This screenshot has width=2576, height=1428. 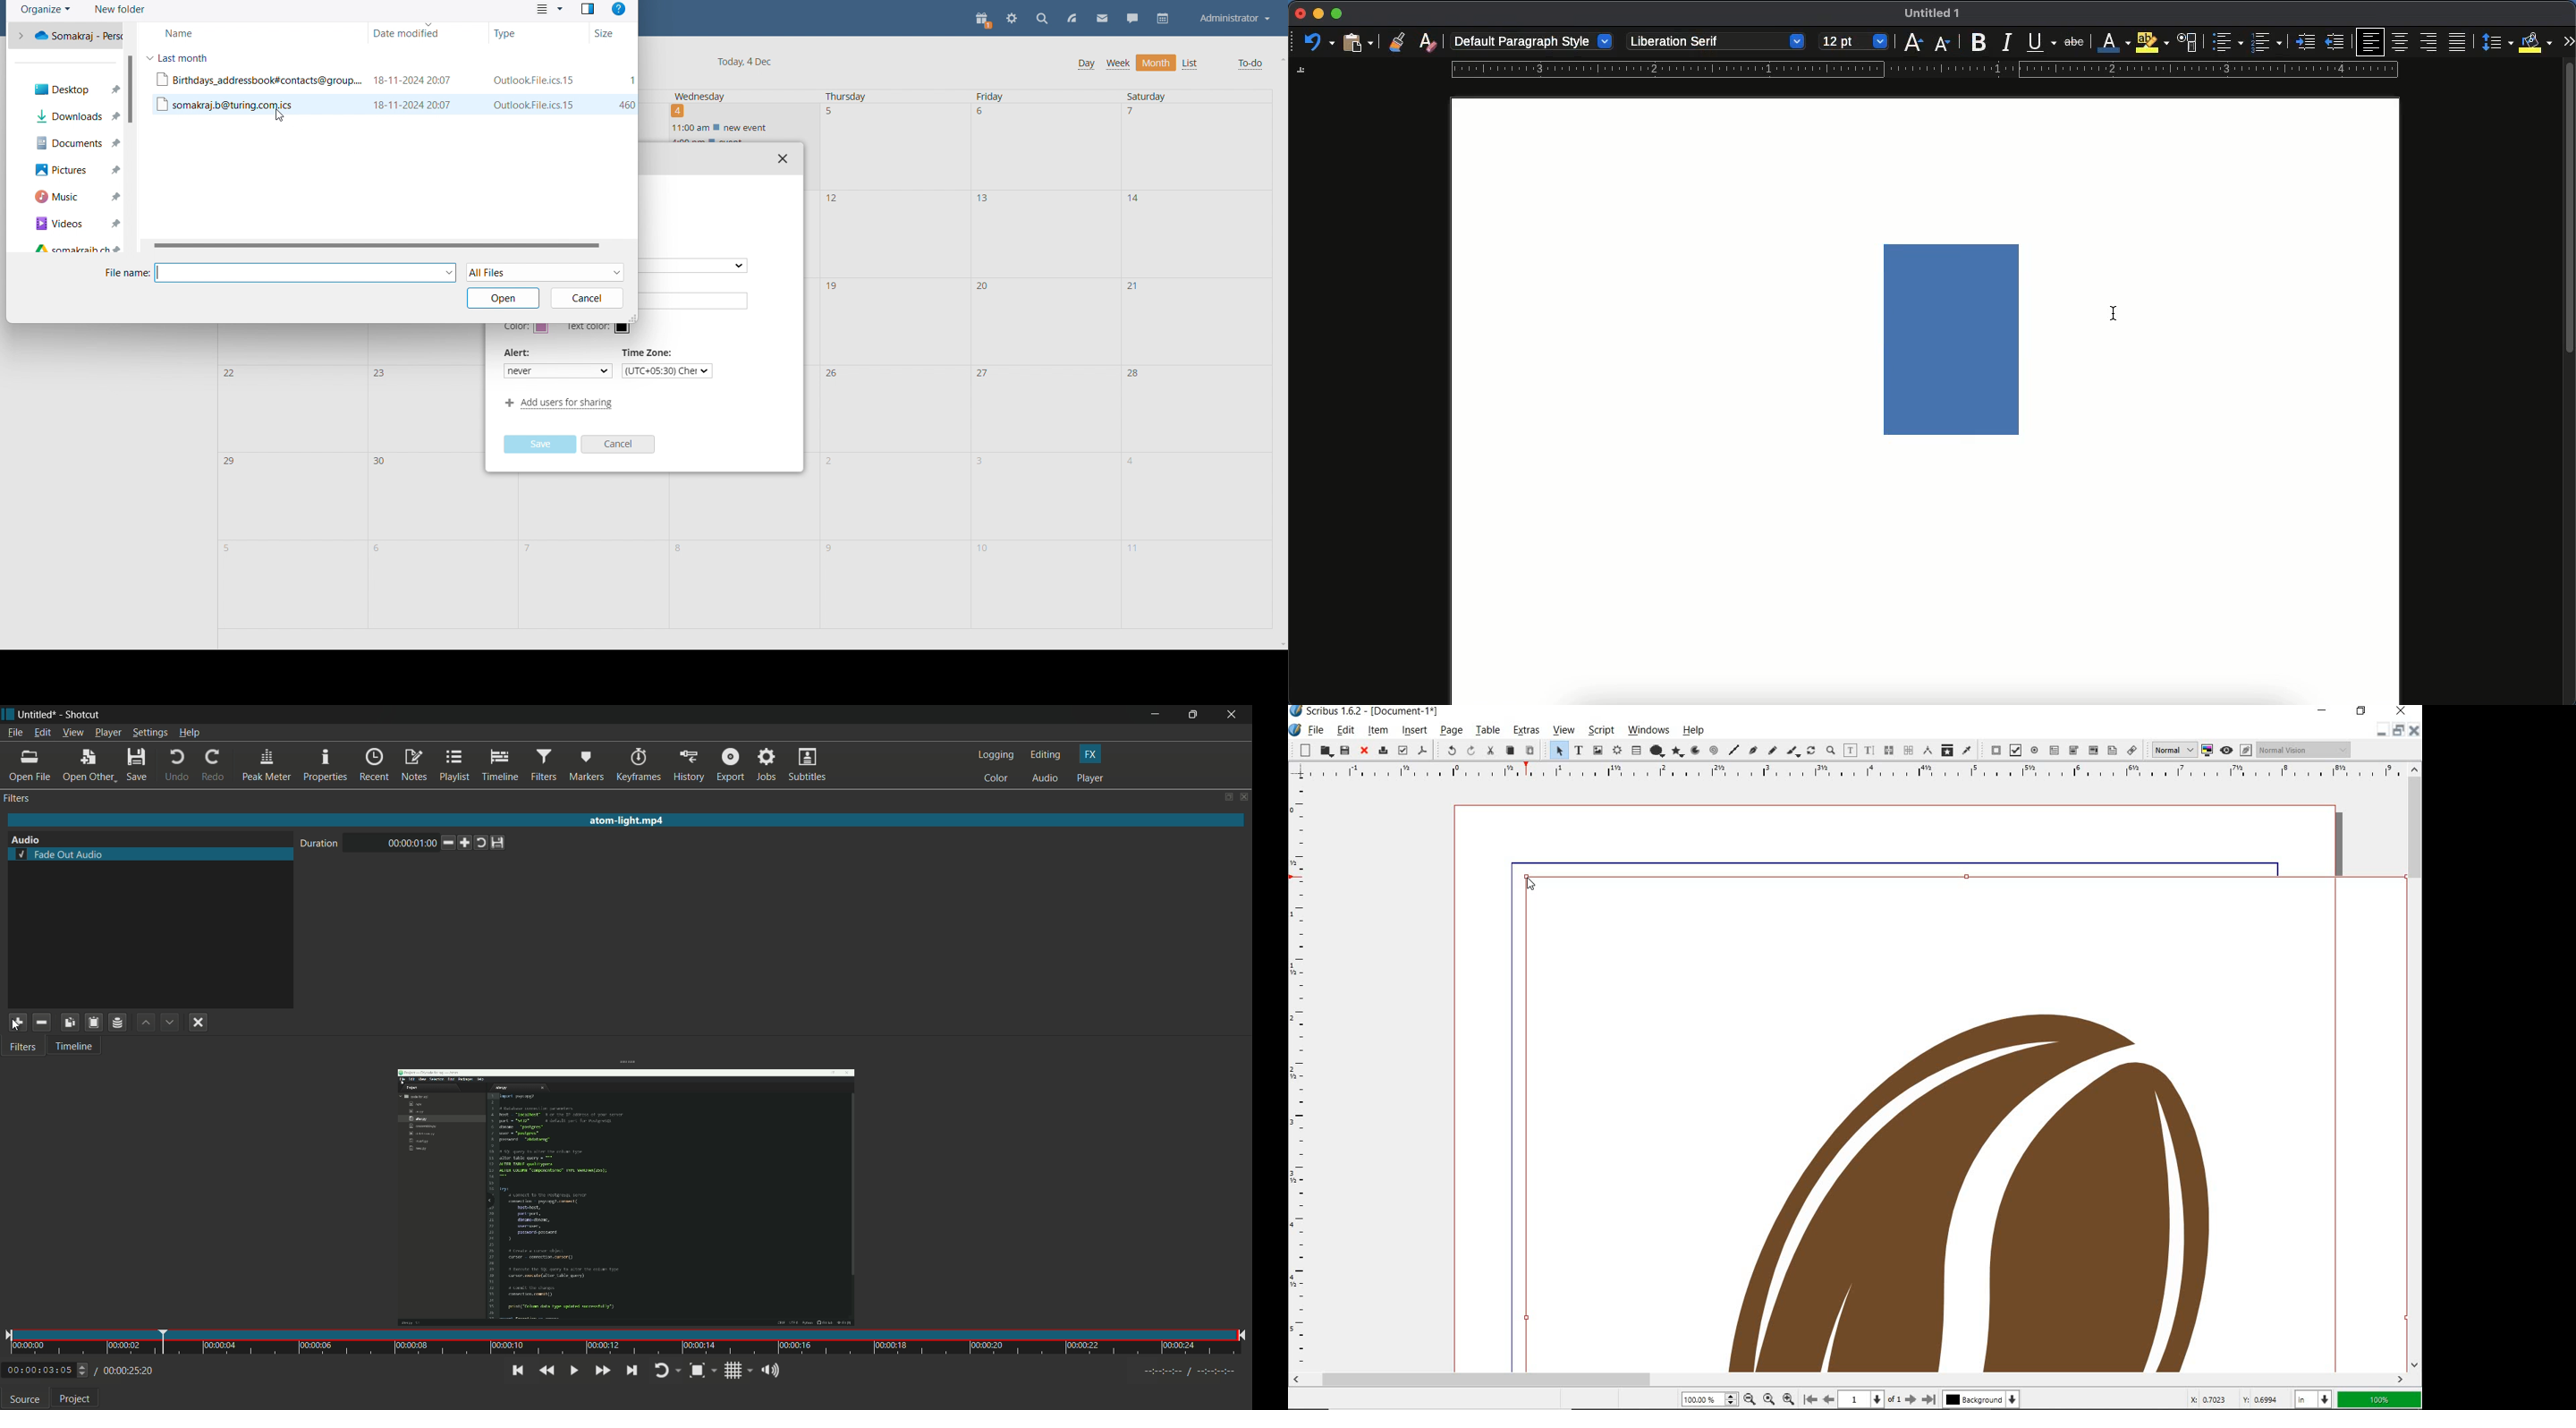 I want to click on close app, so click(x=1234, y=715).